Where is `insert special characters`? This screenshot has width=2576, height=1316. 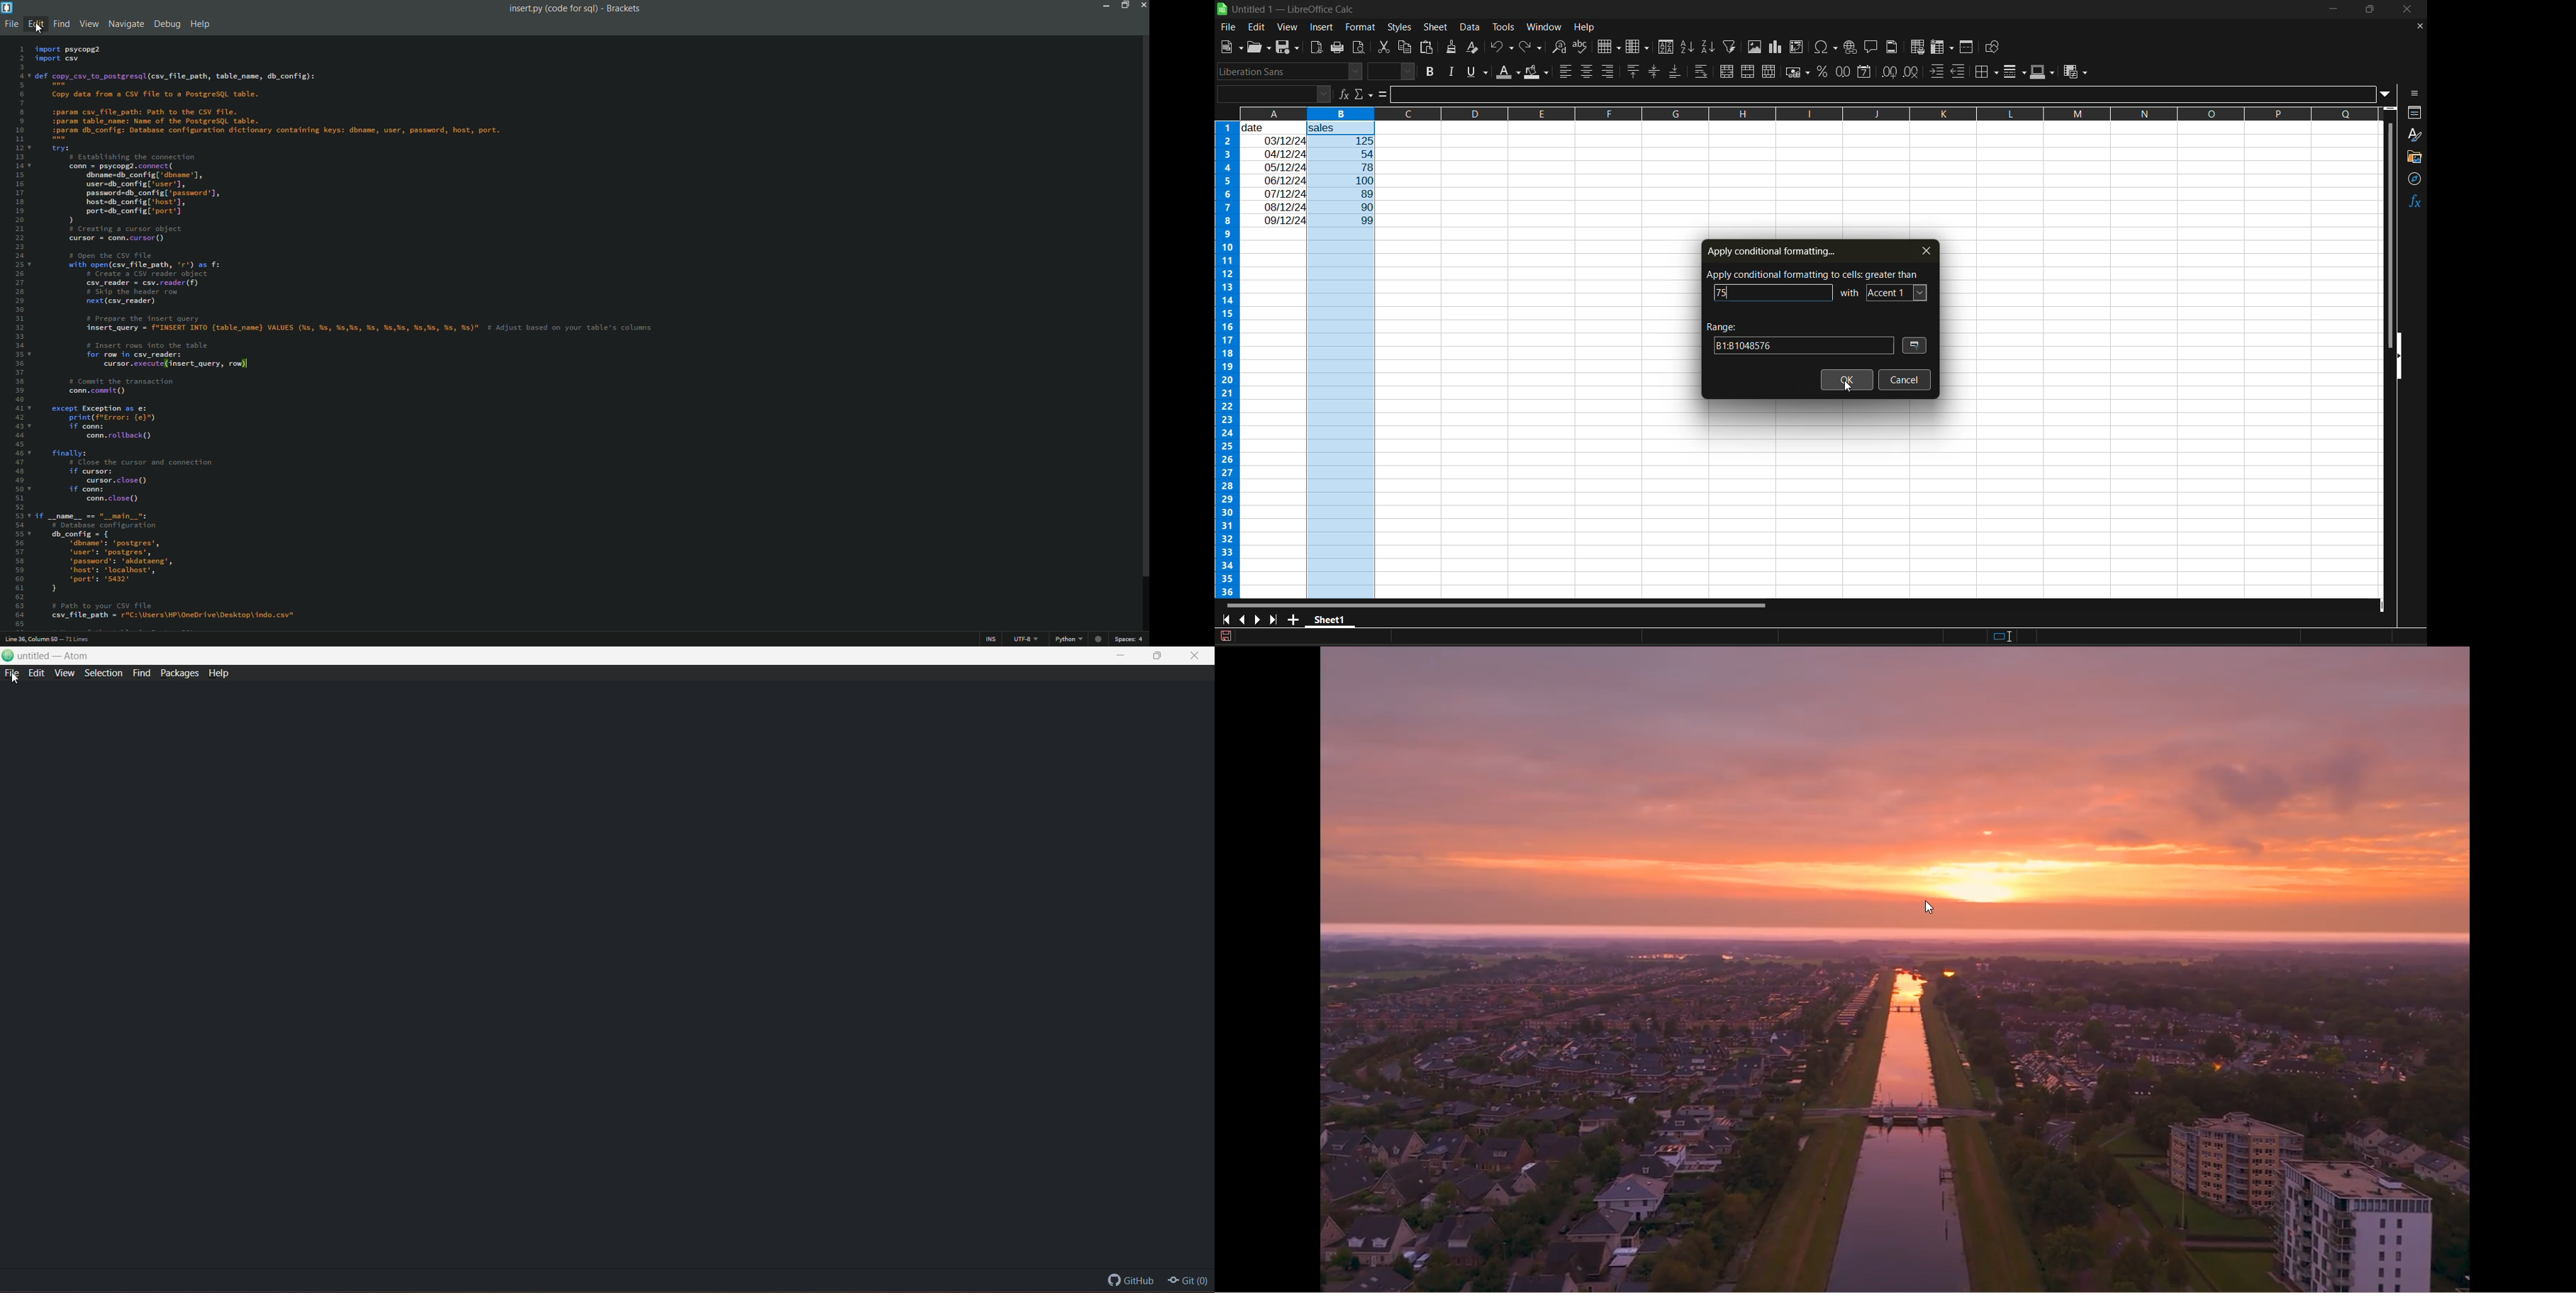
insert special characters is located at coordinates (1827, 49).